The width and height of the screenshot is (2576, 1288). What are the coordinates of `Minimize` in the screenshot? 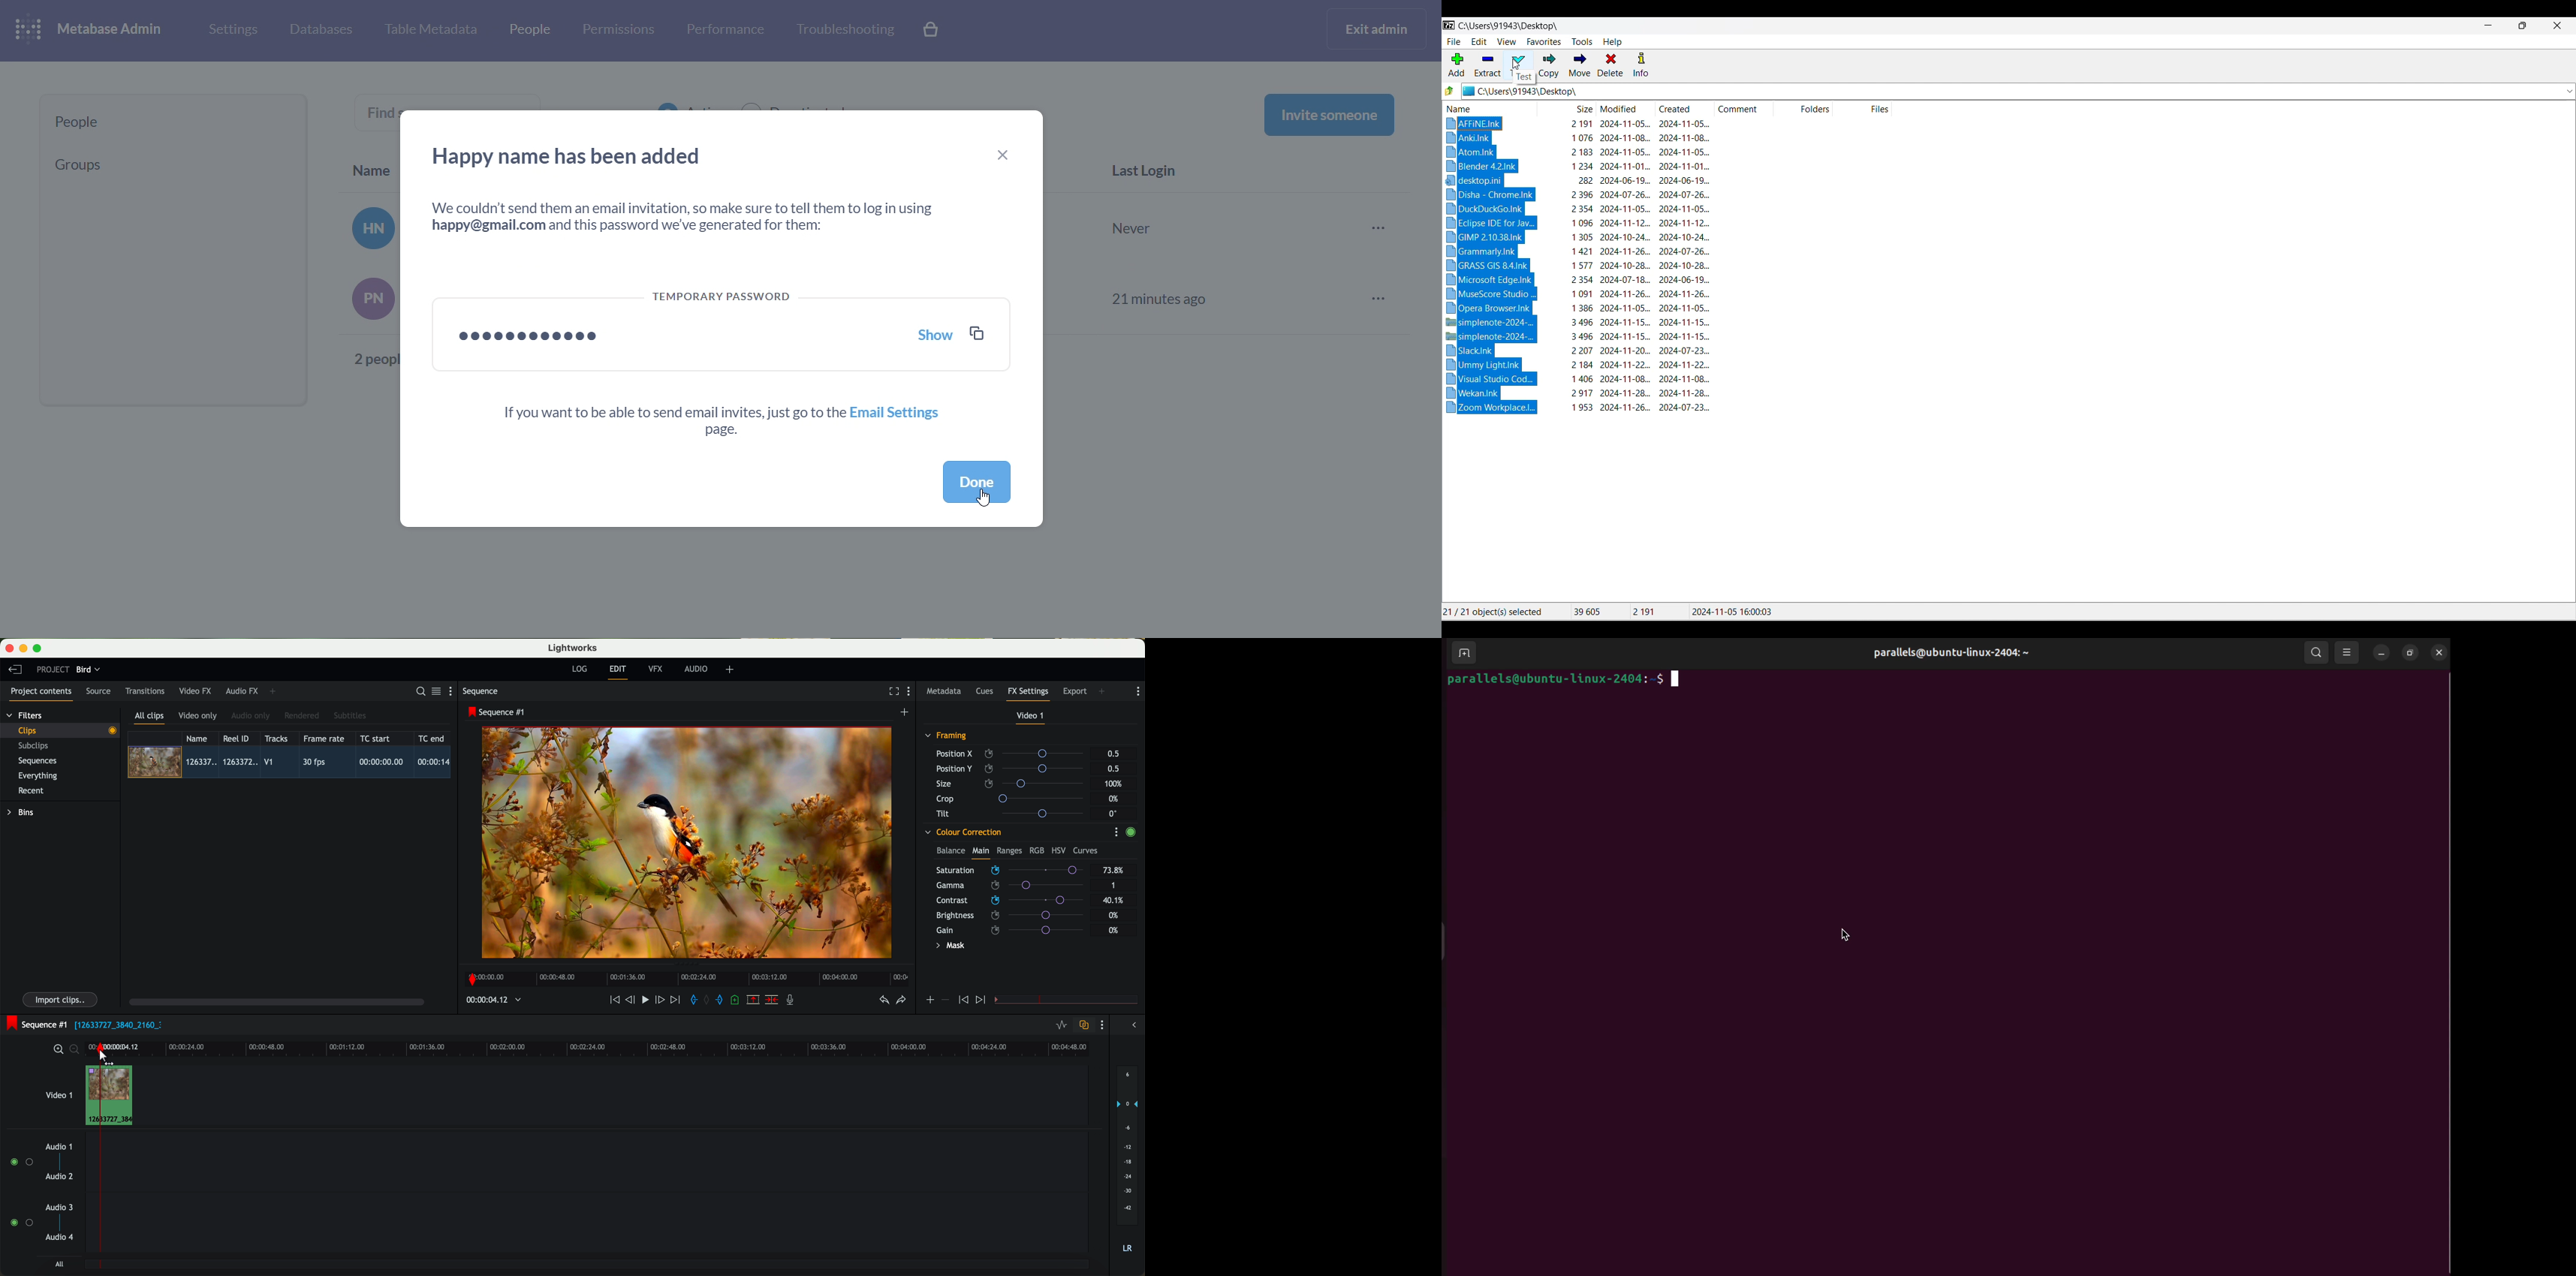 It's located at (2489, 25).